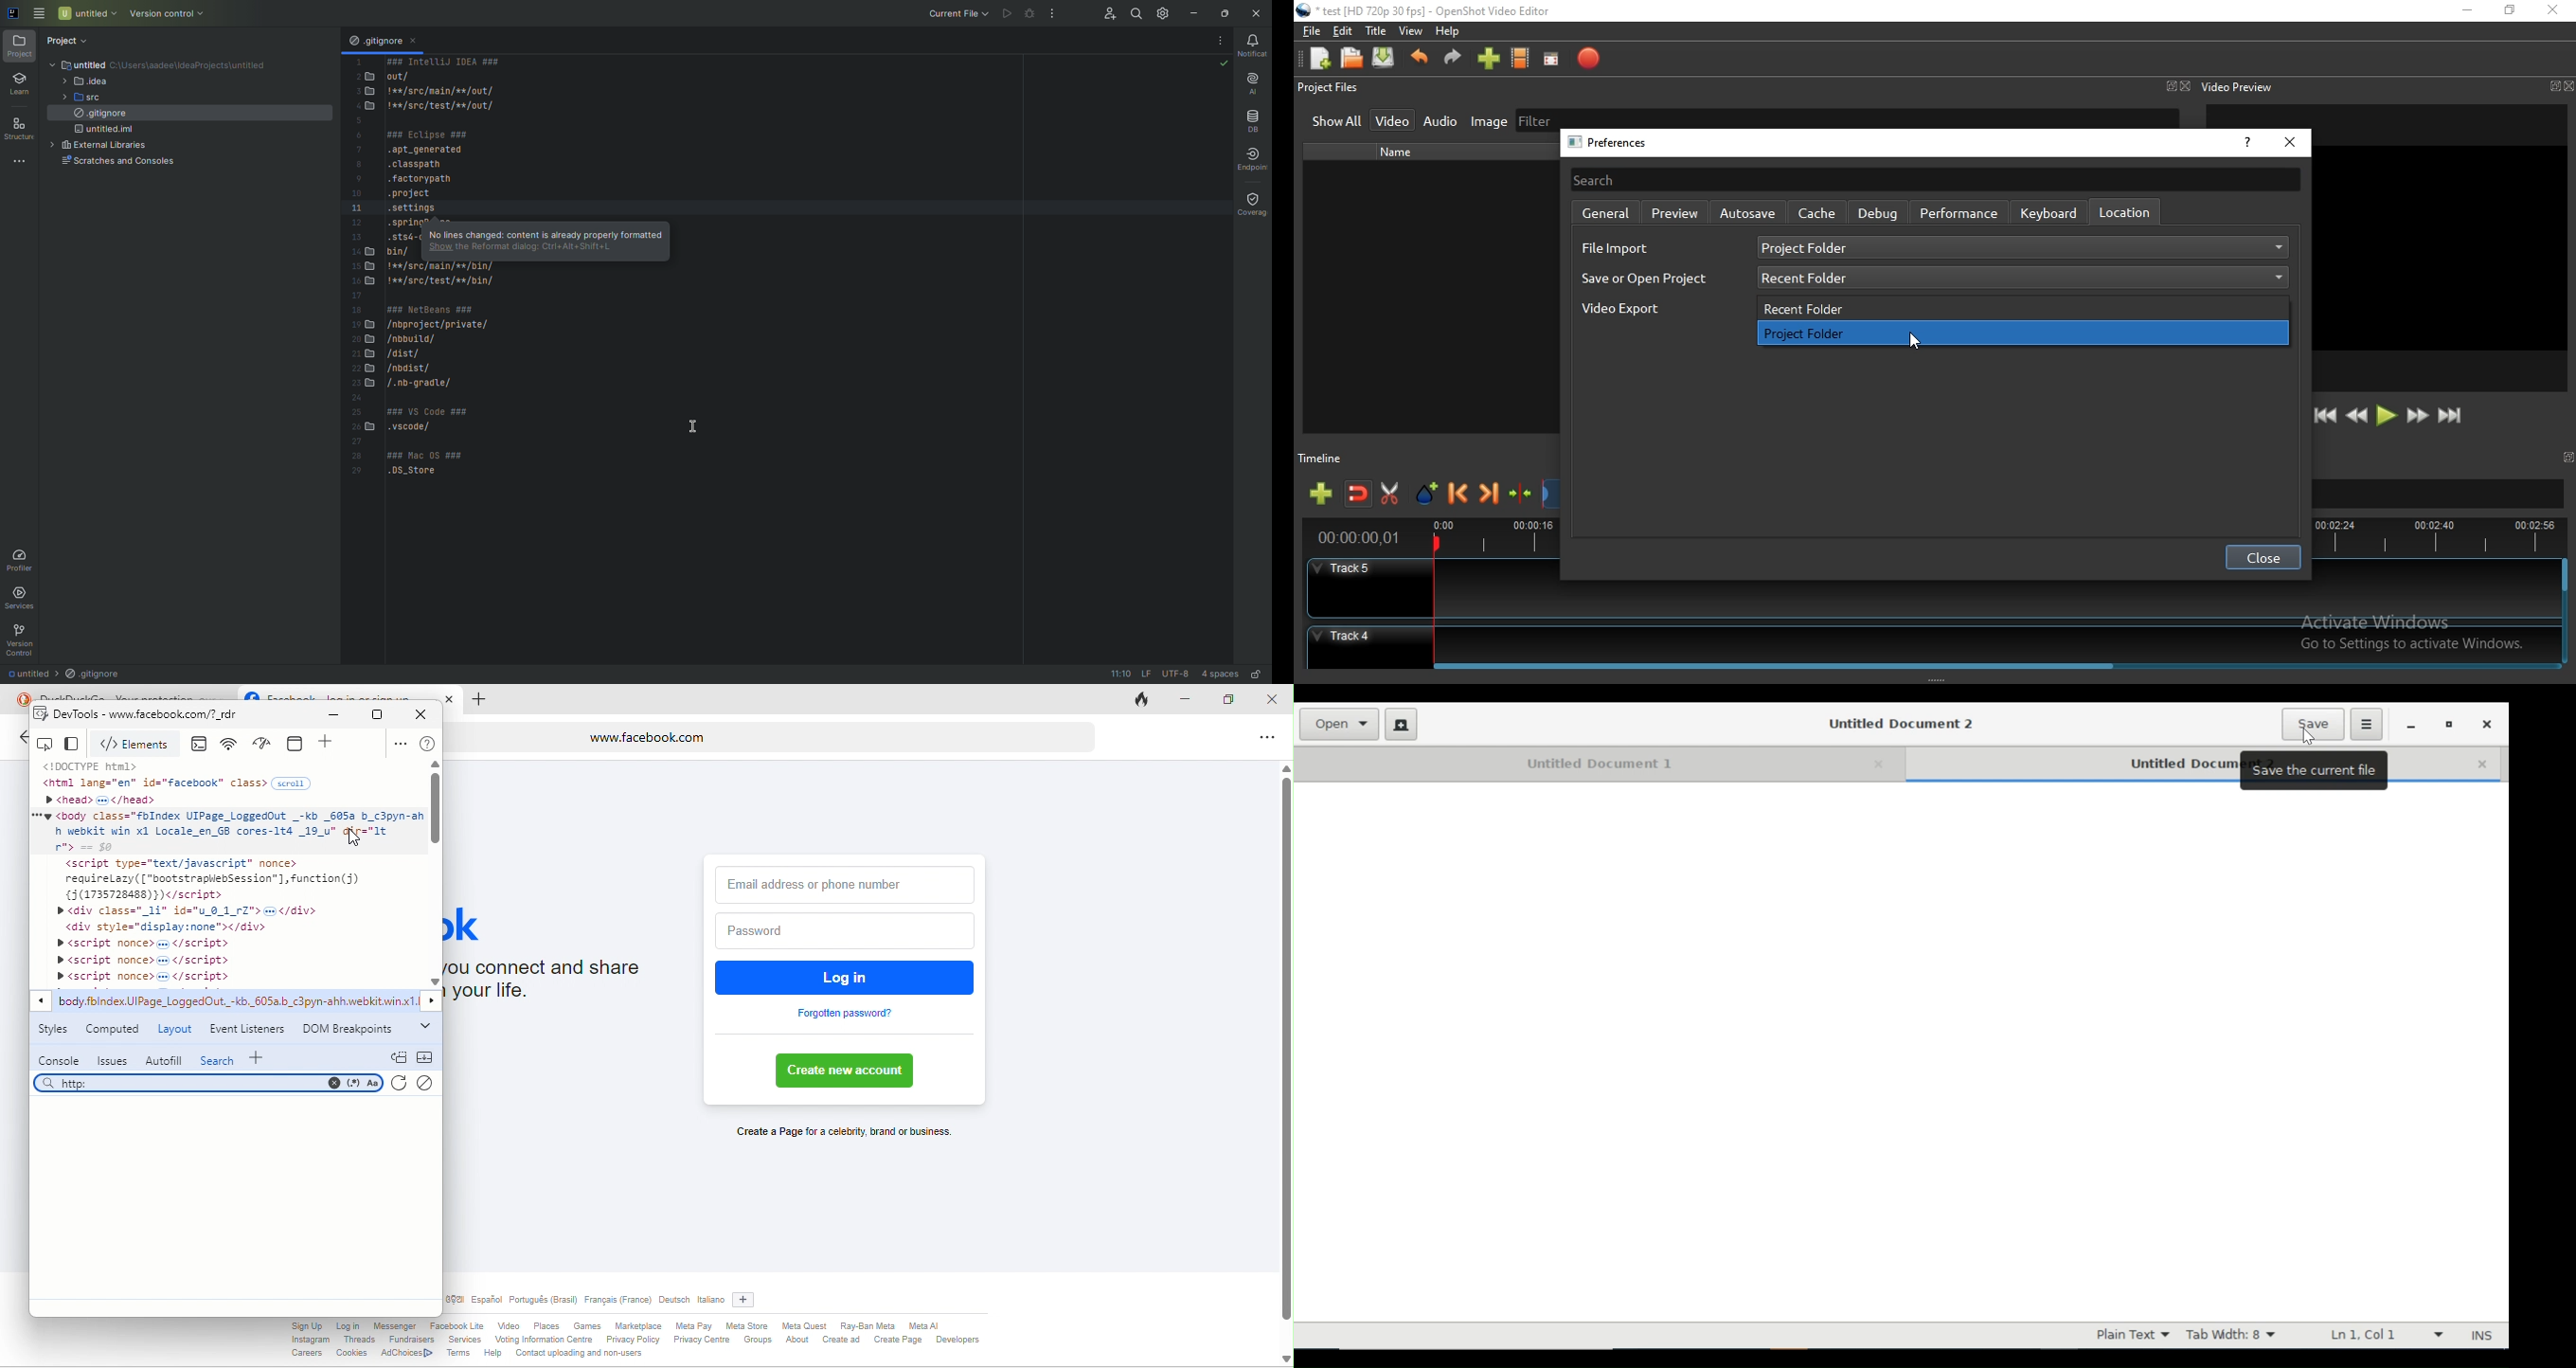 The image size is (2576, 1372). What do you see at coordinates (1393, 494) in the screenshot?
I see `Enable razor` at bounding box center [1393, 494].